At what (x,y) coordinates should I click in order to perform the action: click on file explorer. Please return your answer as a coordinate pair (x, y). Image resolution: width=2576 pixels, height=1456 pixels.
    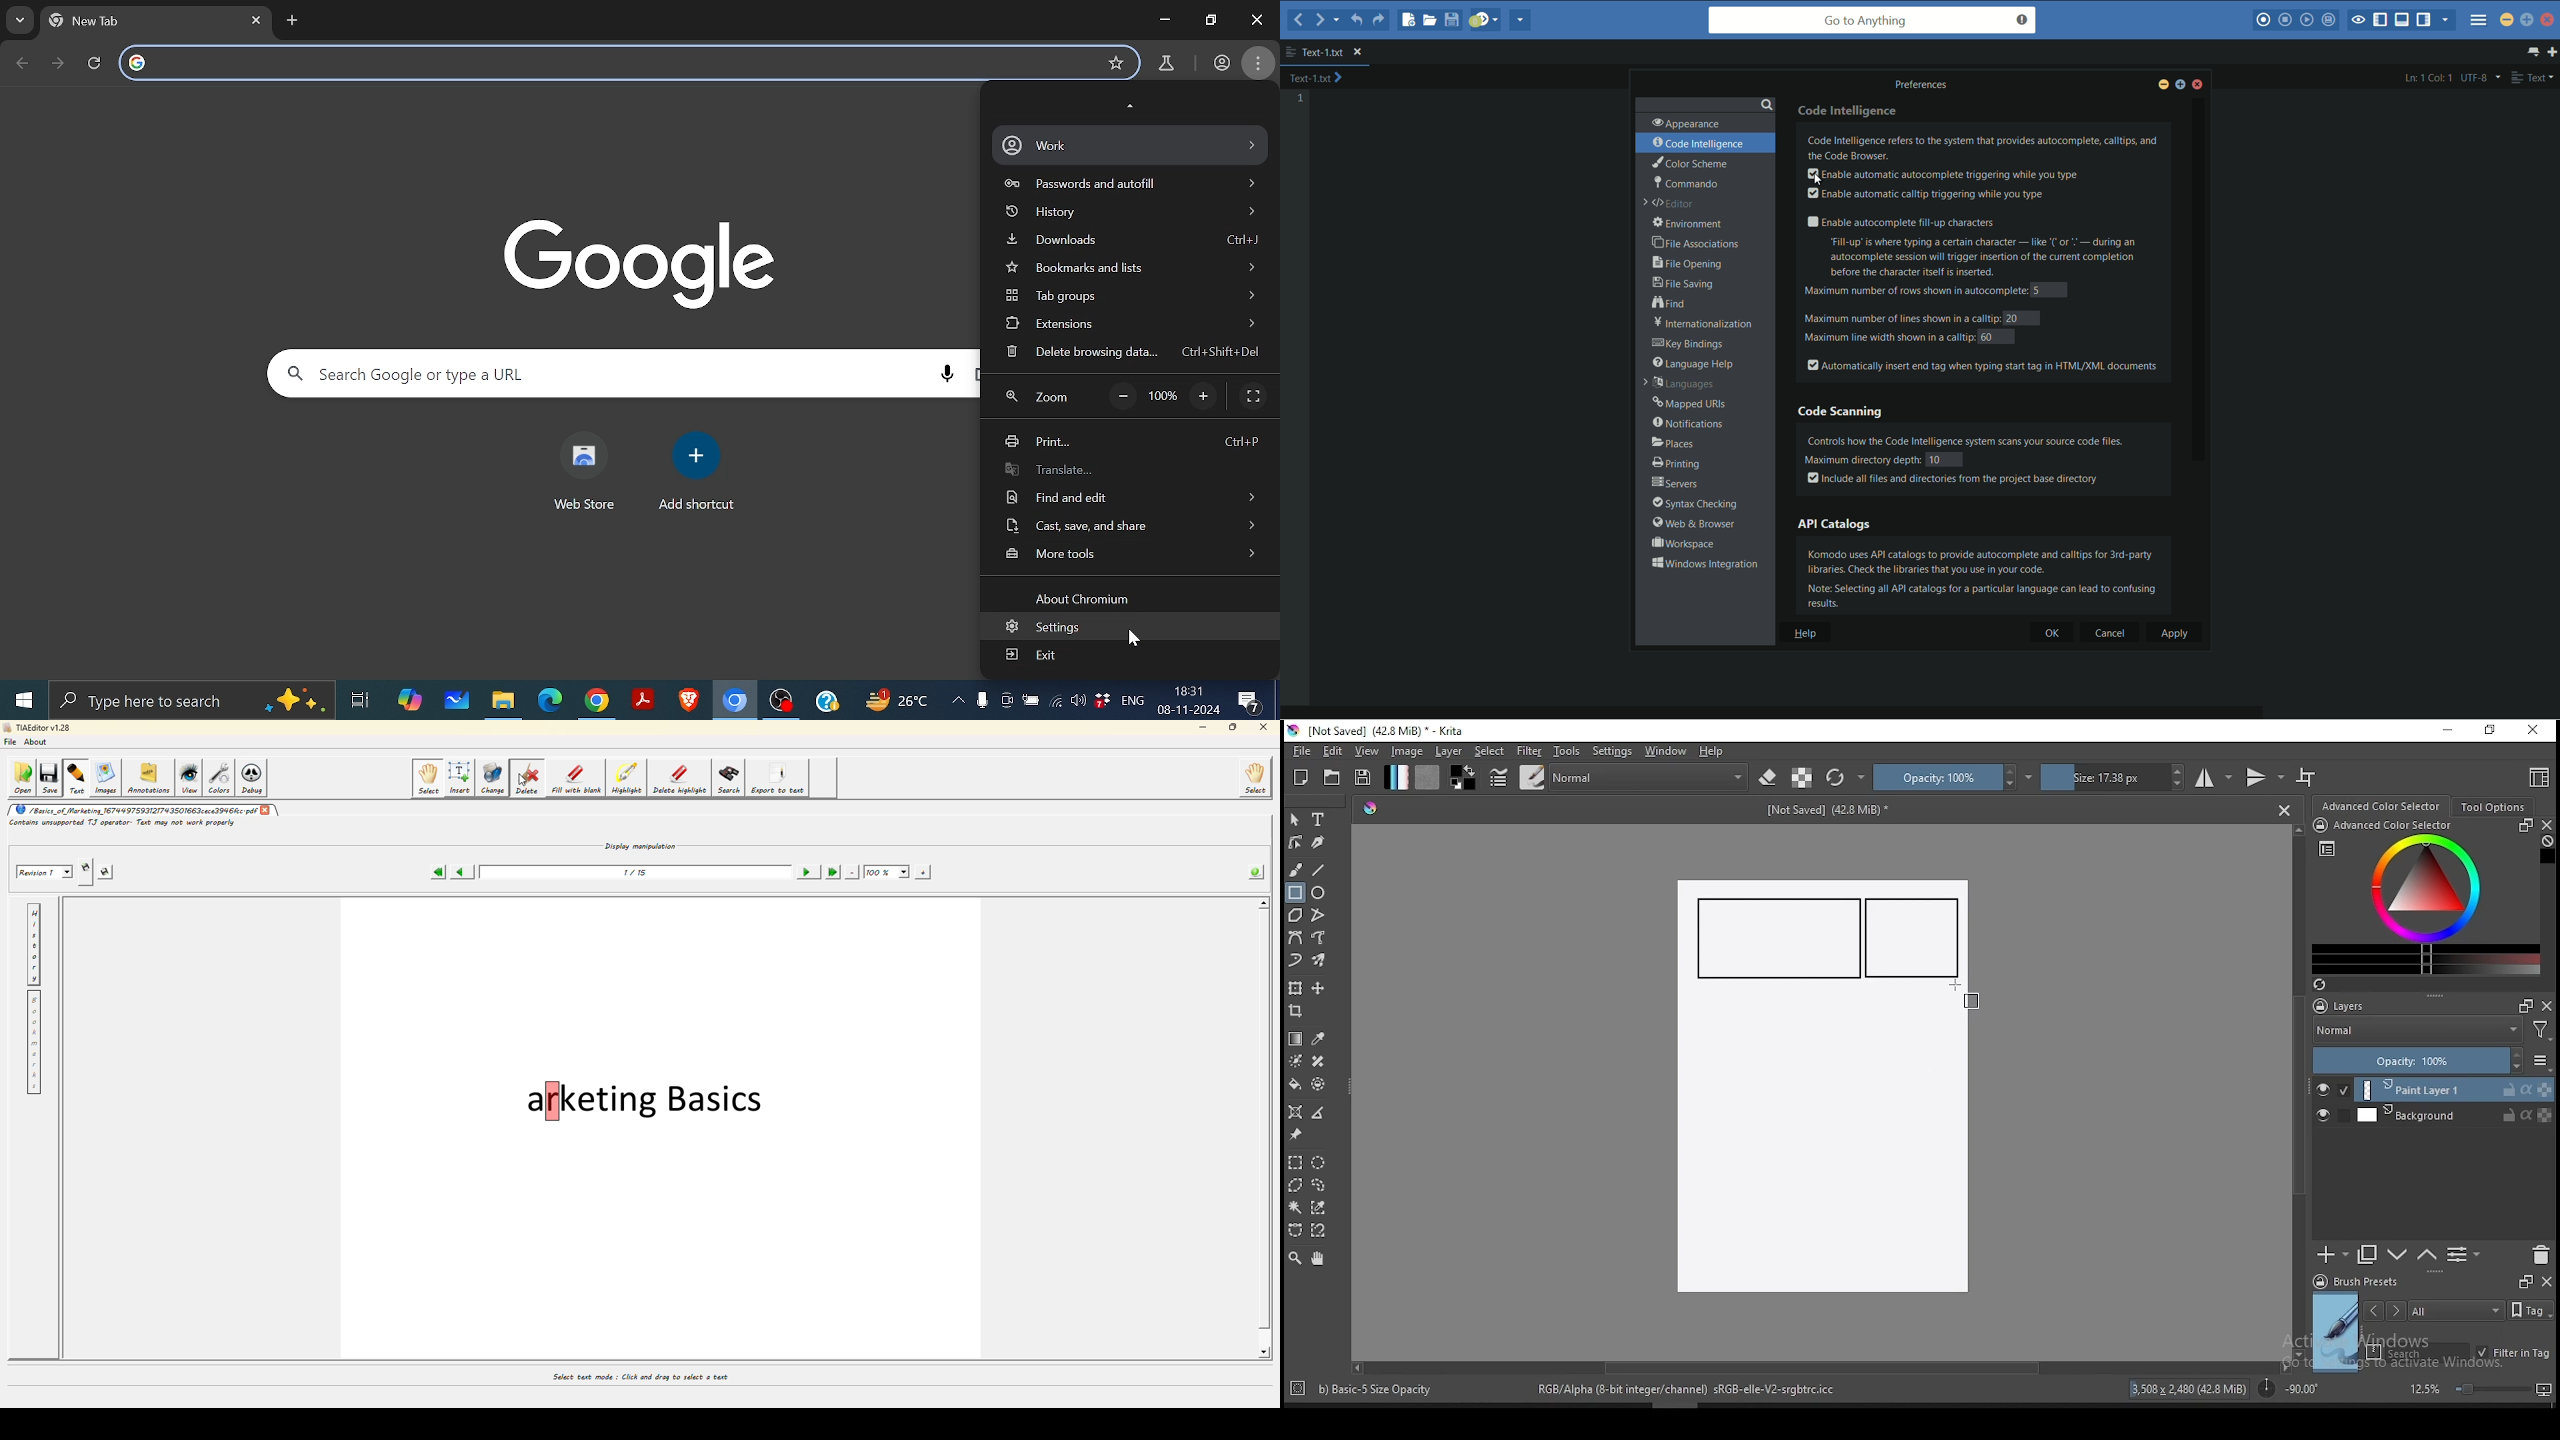
    Looking at the image, I should click on (502, 701).